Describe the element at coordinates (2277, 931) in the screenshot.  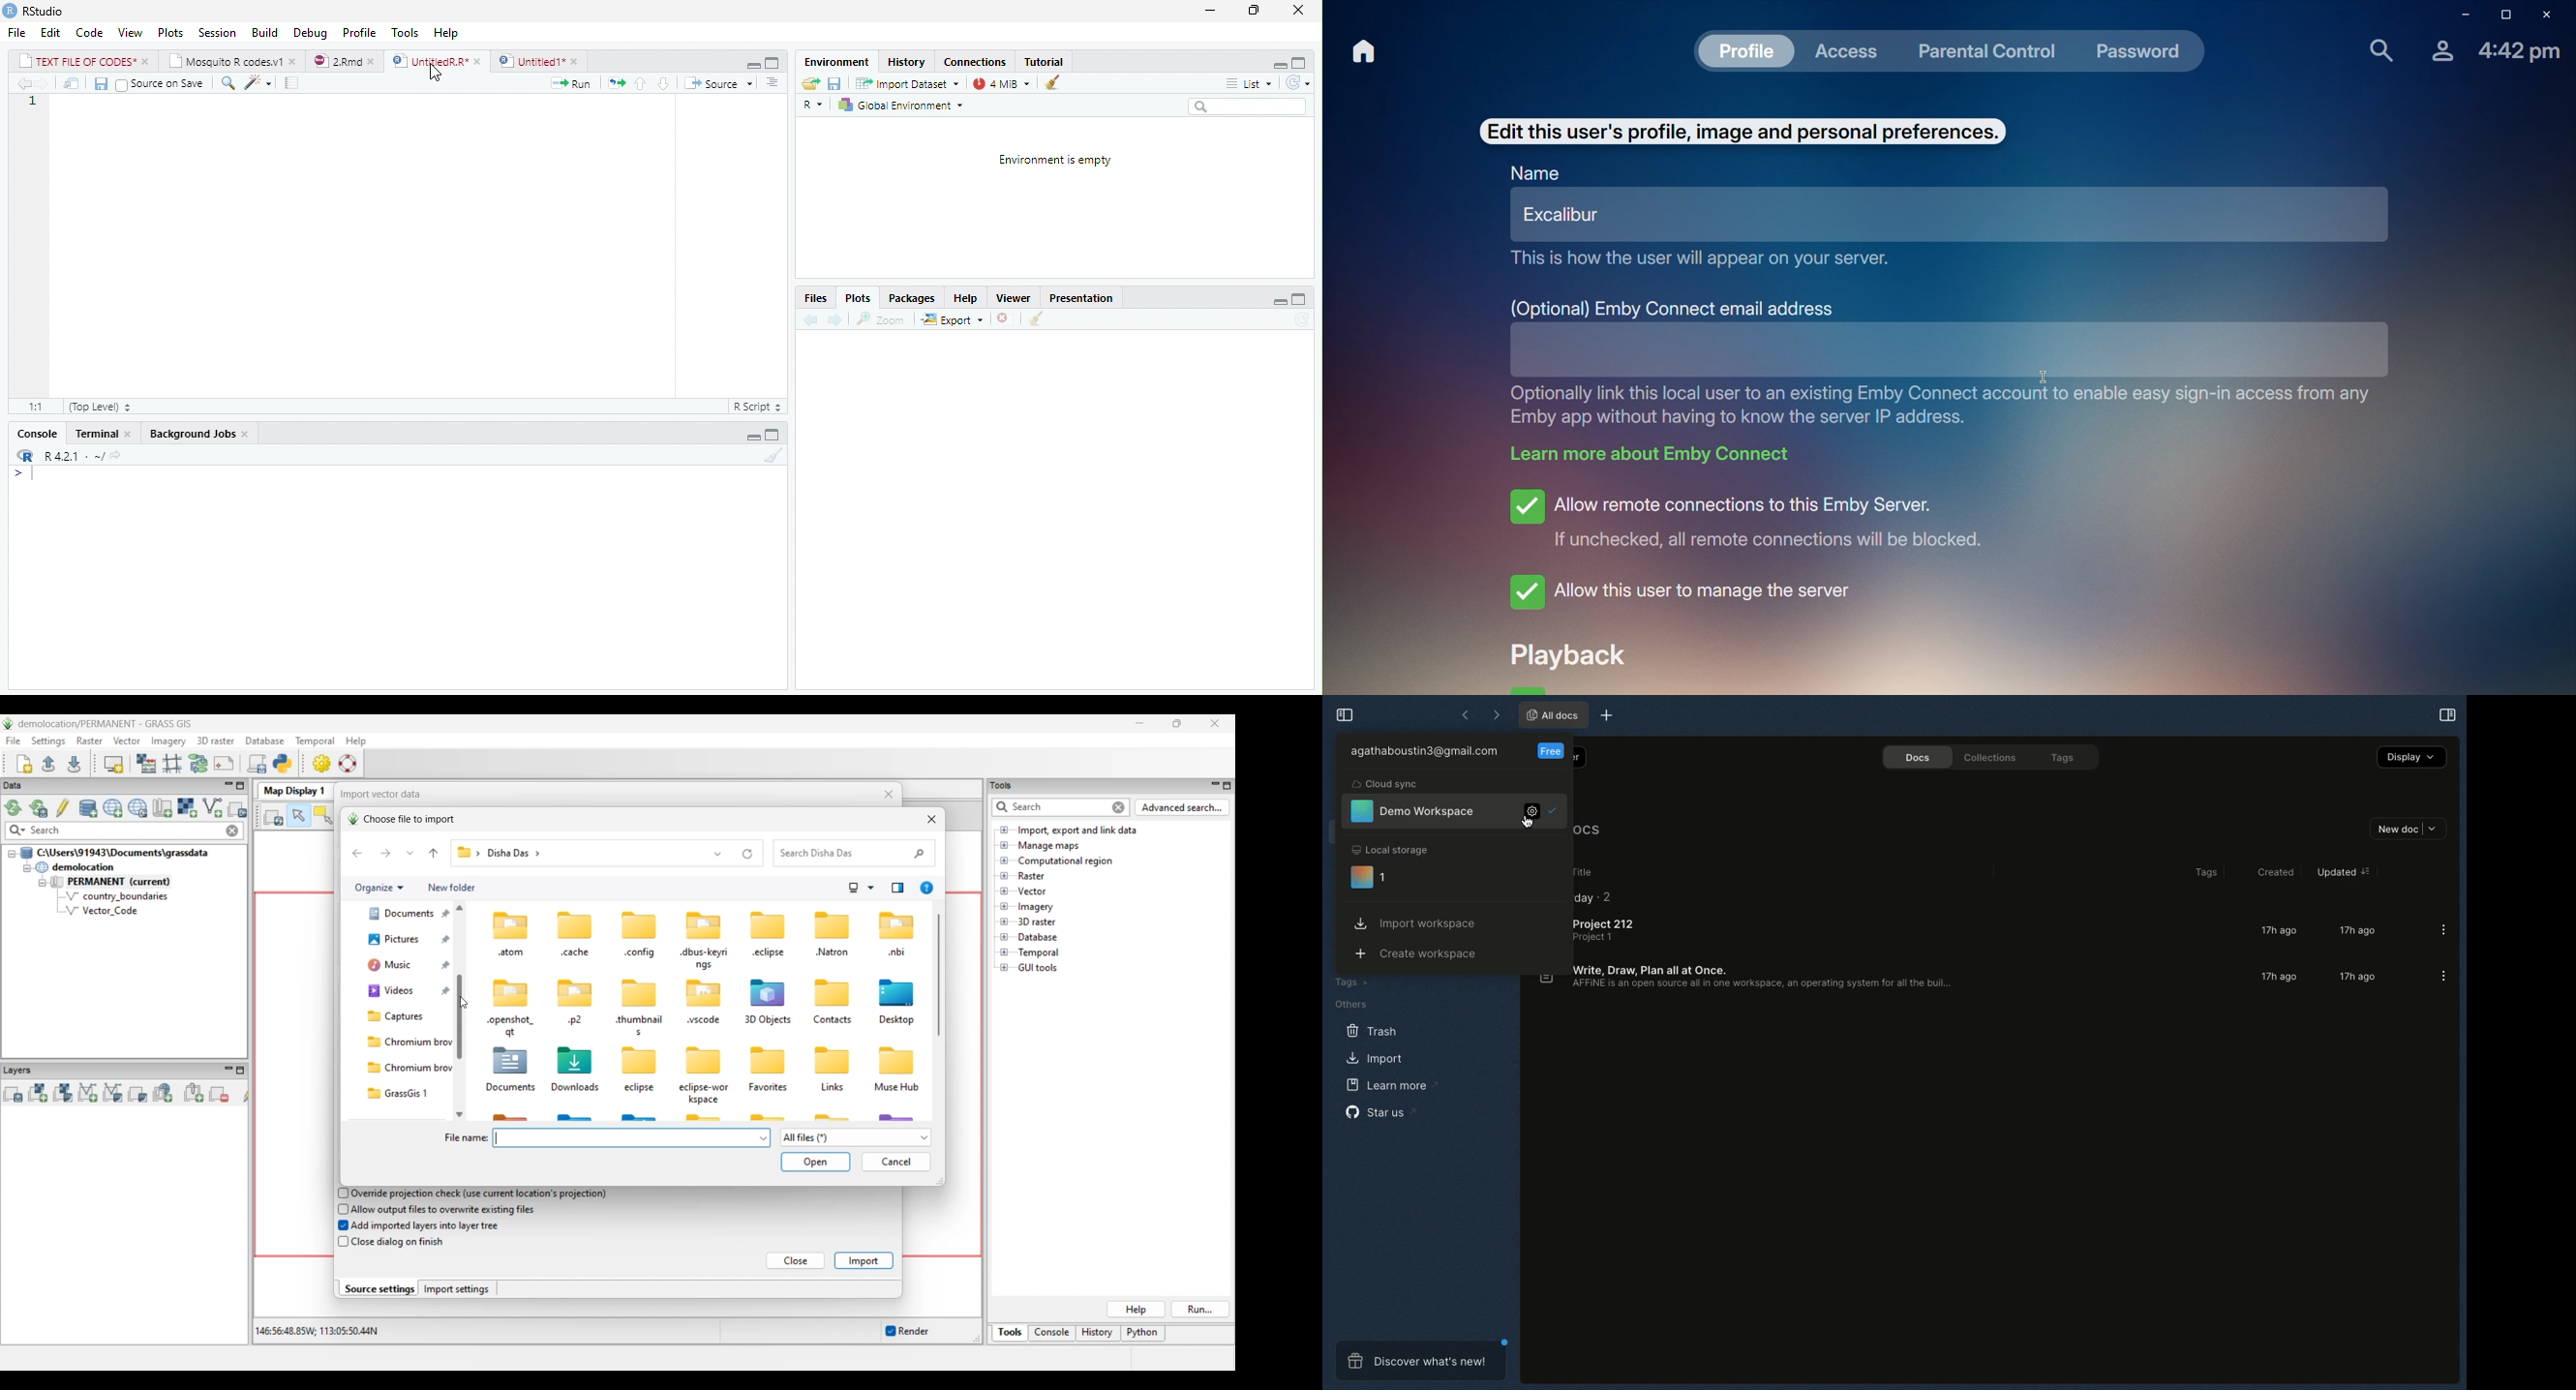
I see `17h ago` at that location.